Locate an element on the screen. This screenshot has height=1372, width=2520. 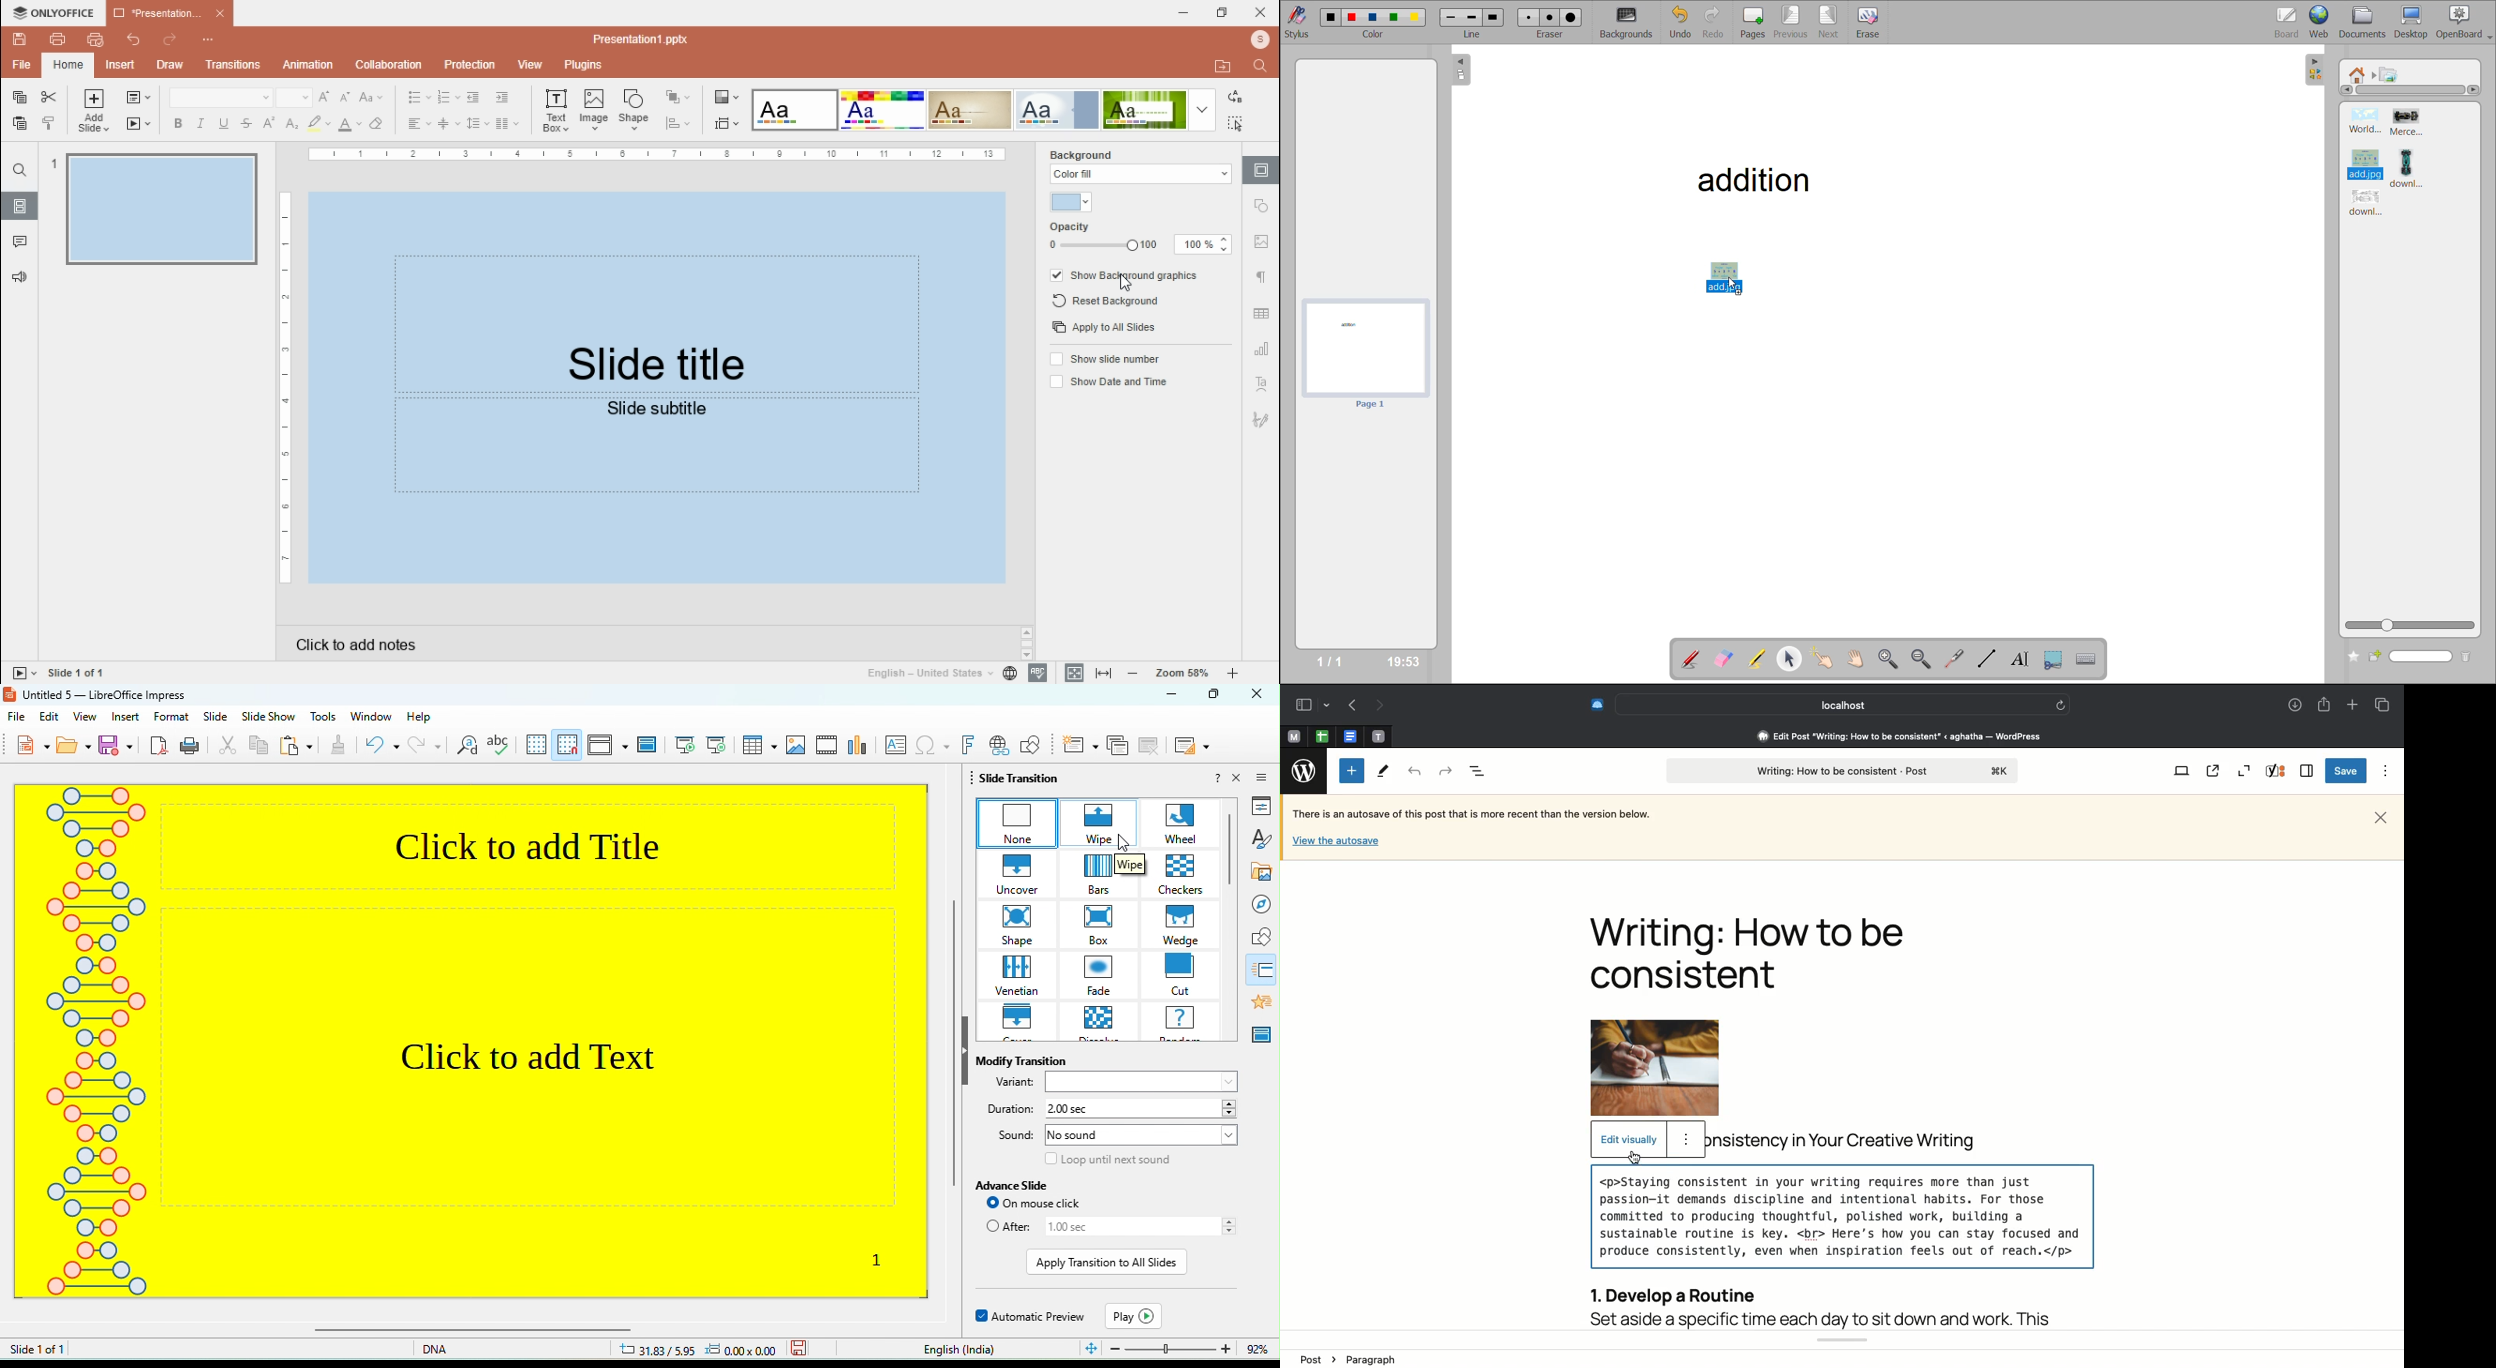
automatic preview is located at coordinates (1028, 1317).